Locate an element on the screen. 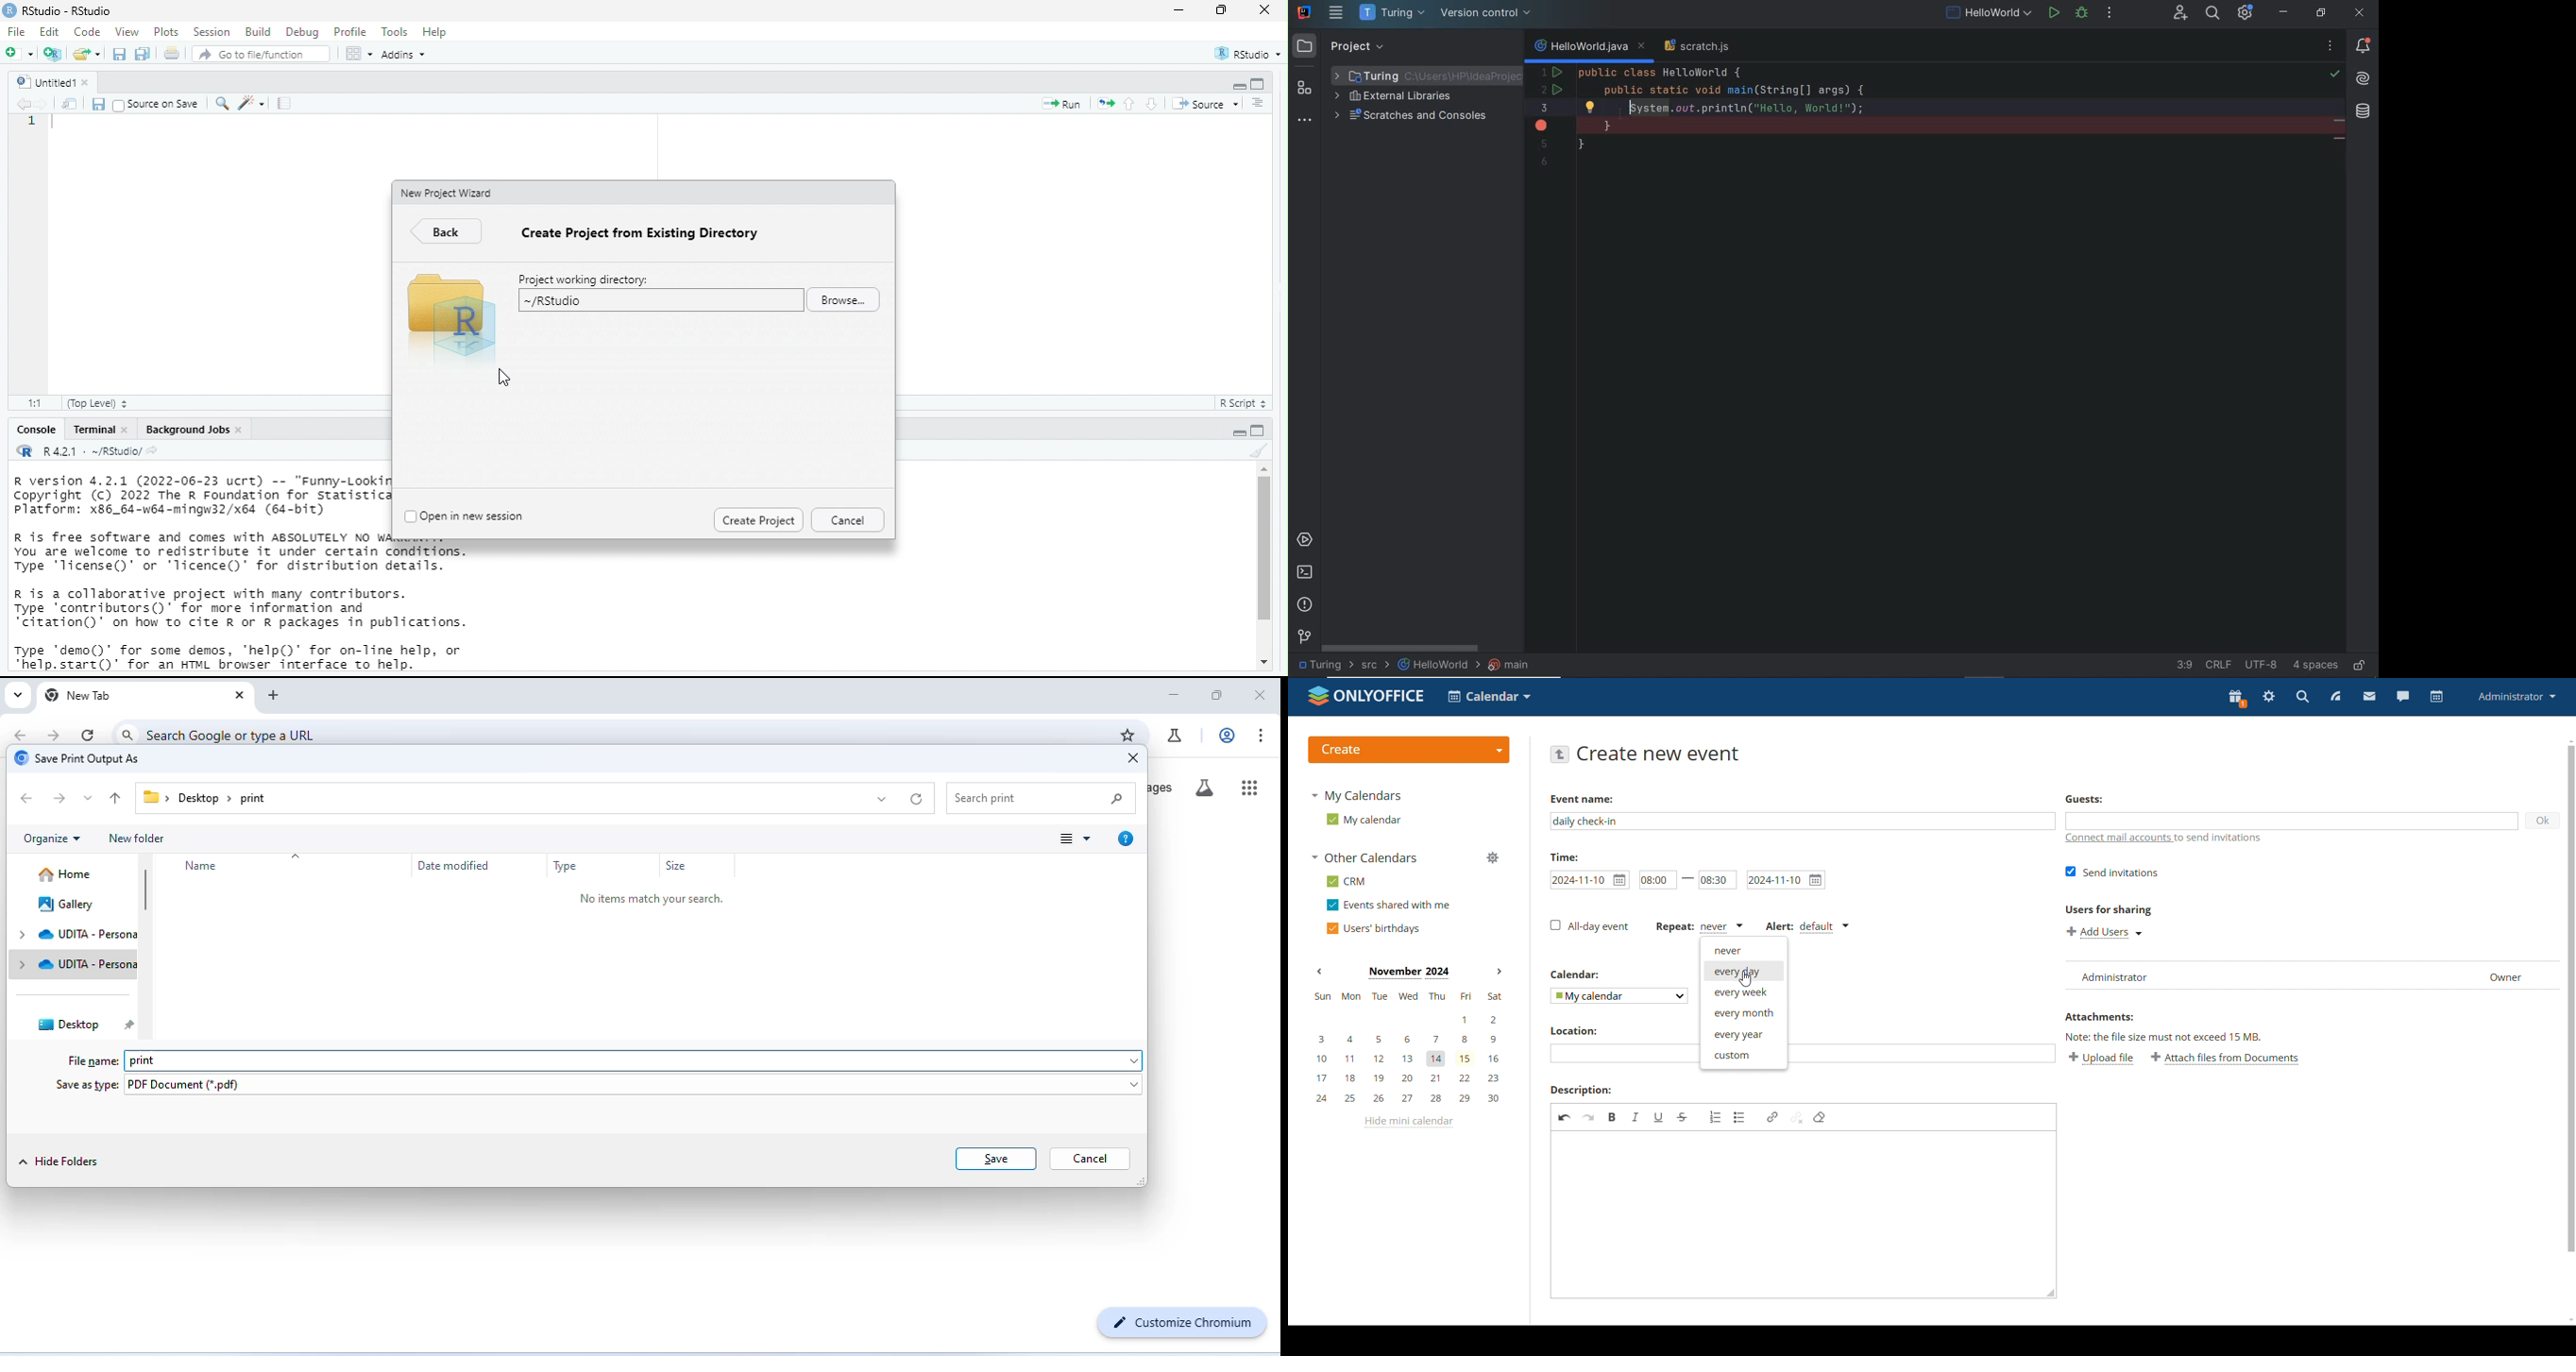  New project wizard is located at coordinates (447, 194).